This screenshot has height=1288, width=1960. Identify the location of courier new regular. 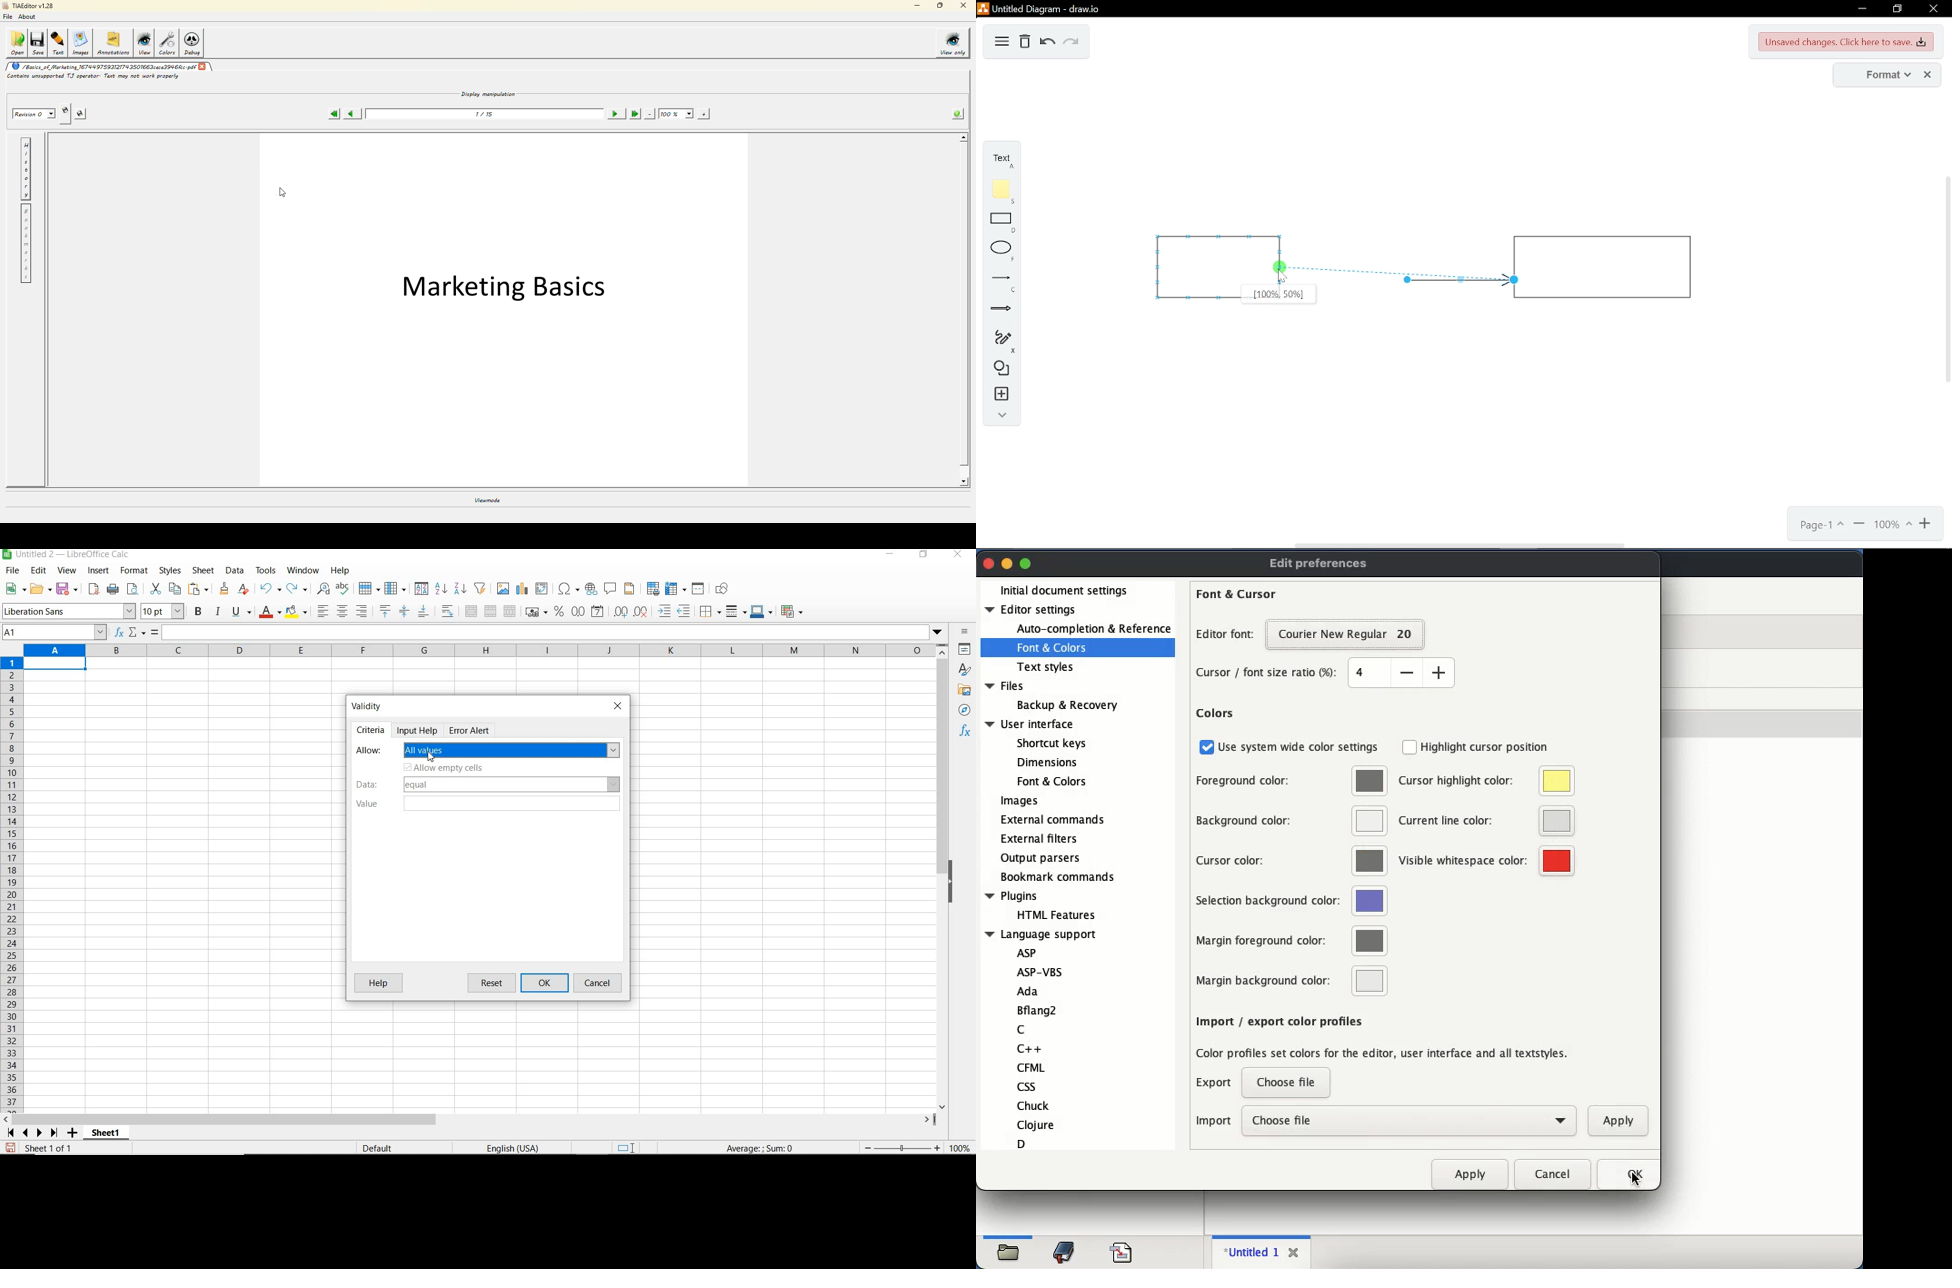
(1333, 634).